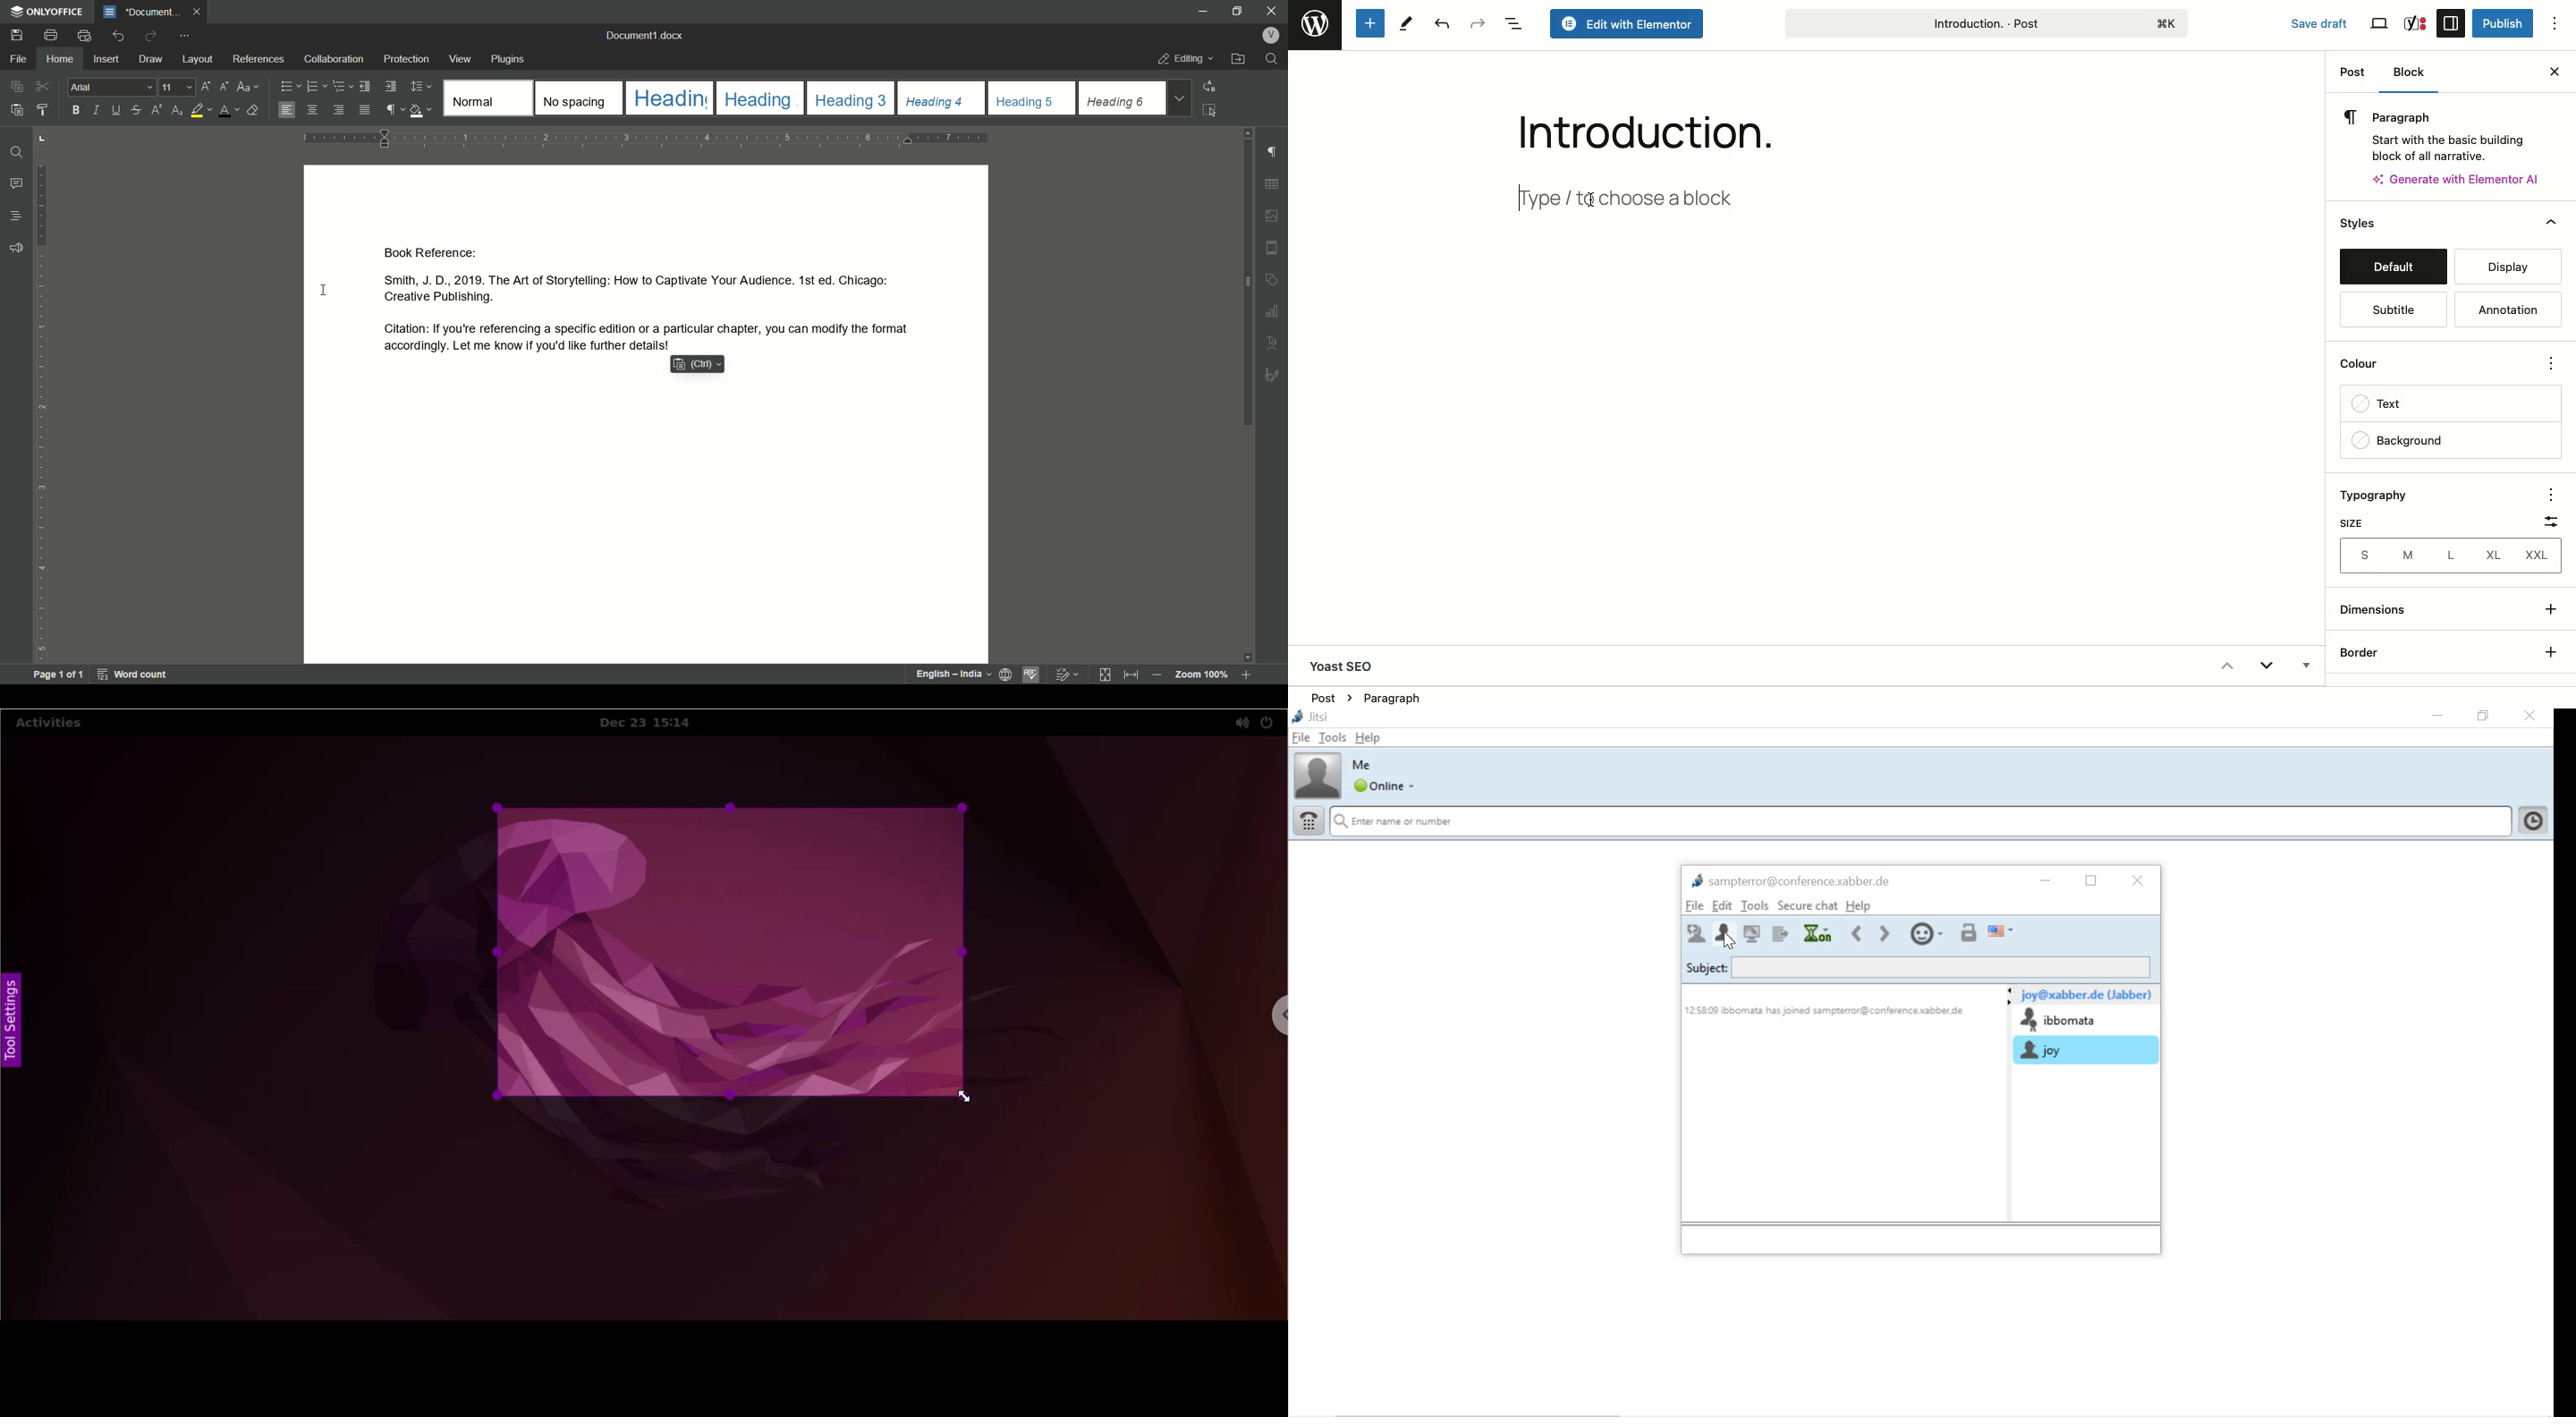 This screenshot has height=1428, width=2576. What do you see at coordinates (1350, 666) in the screenshot?
I see `Yoast SEO` at bounding box center [1350, 666].